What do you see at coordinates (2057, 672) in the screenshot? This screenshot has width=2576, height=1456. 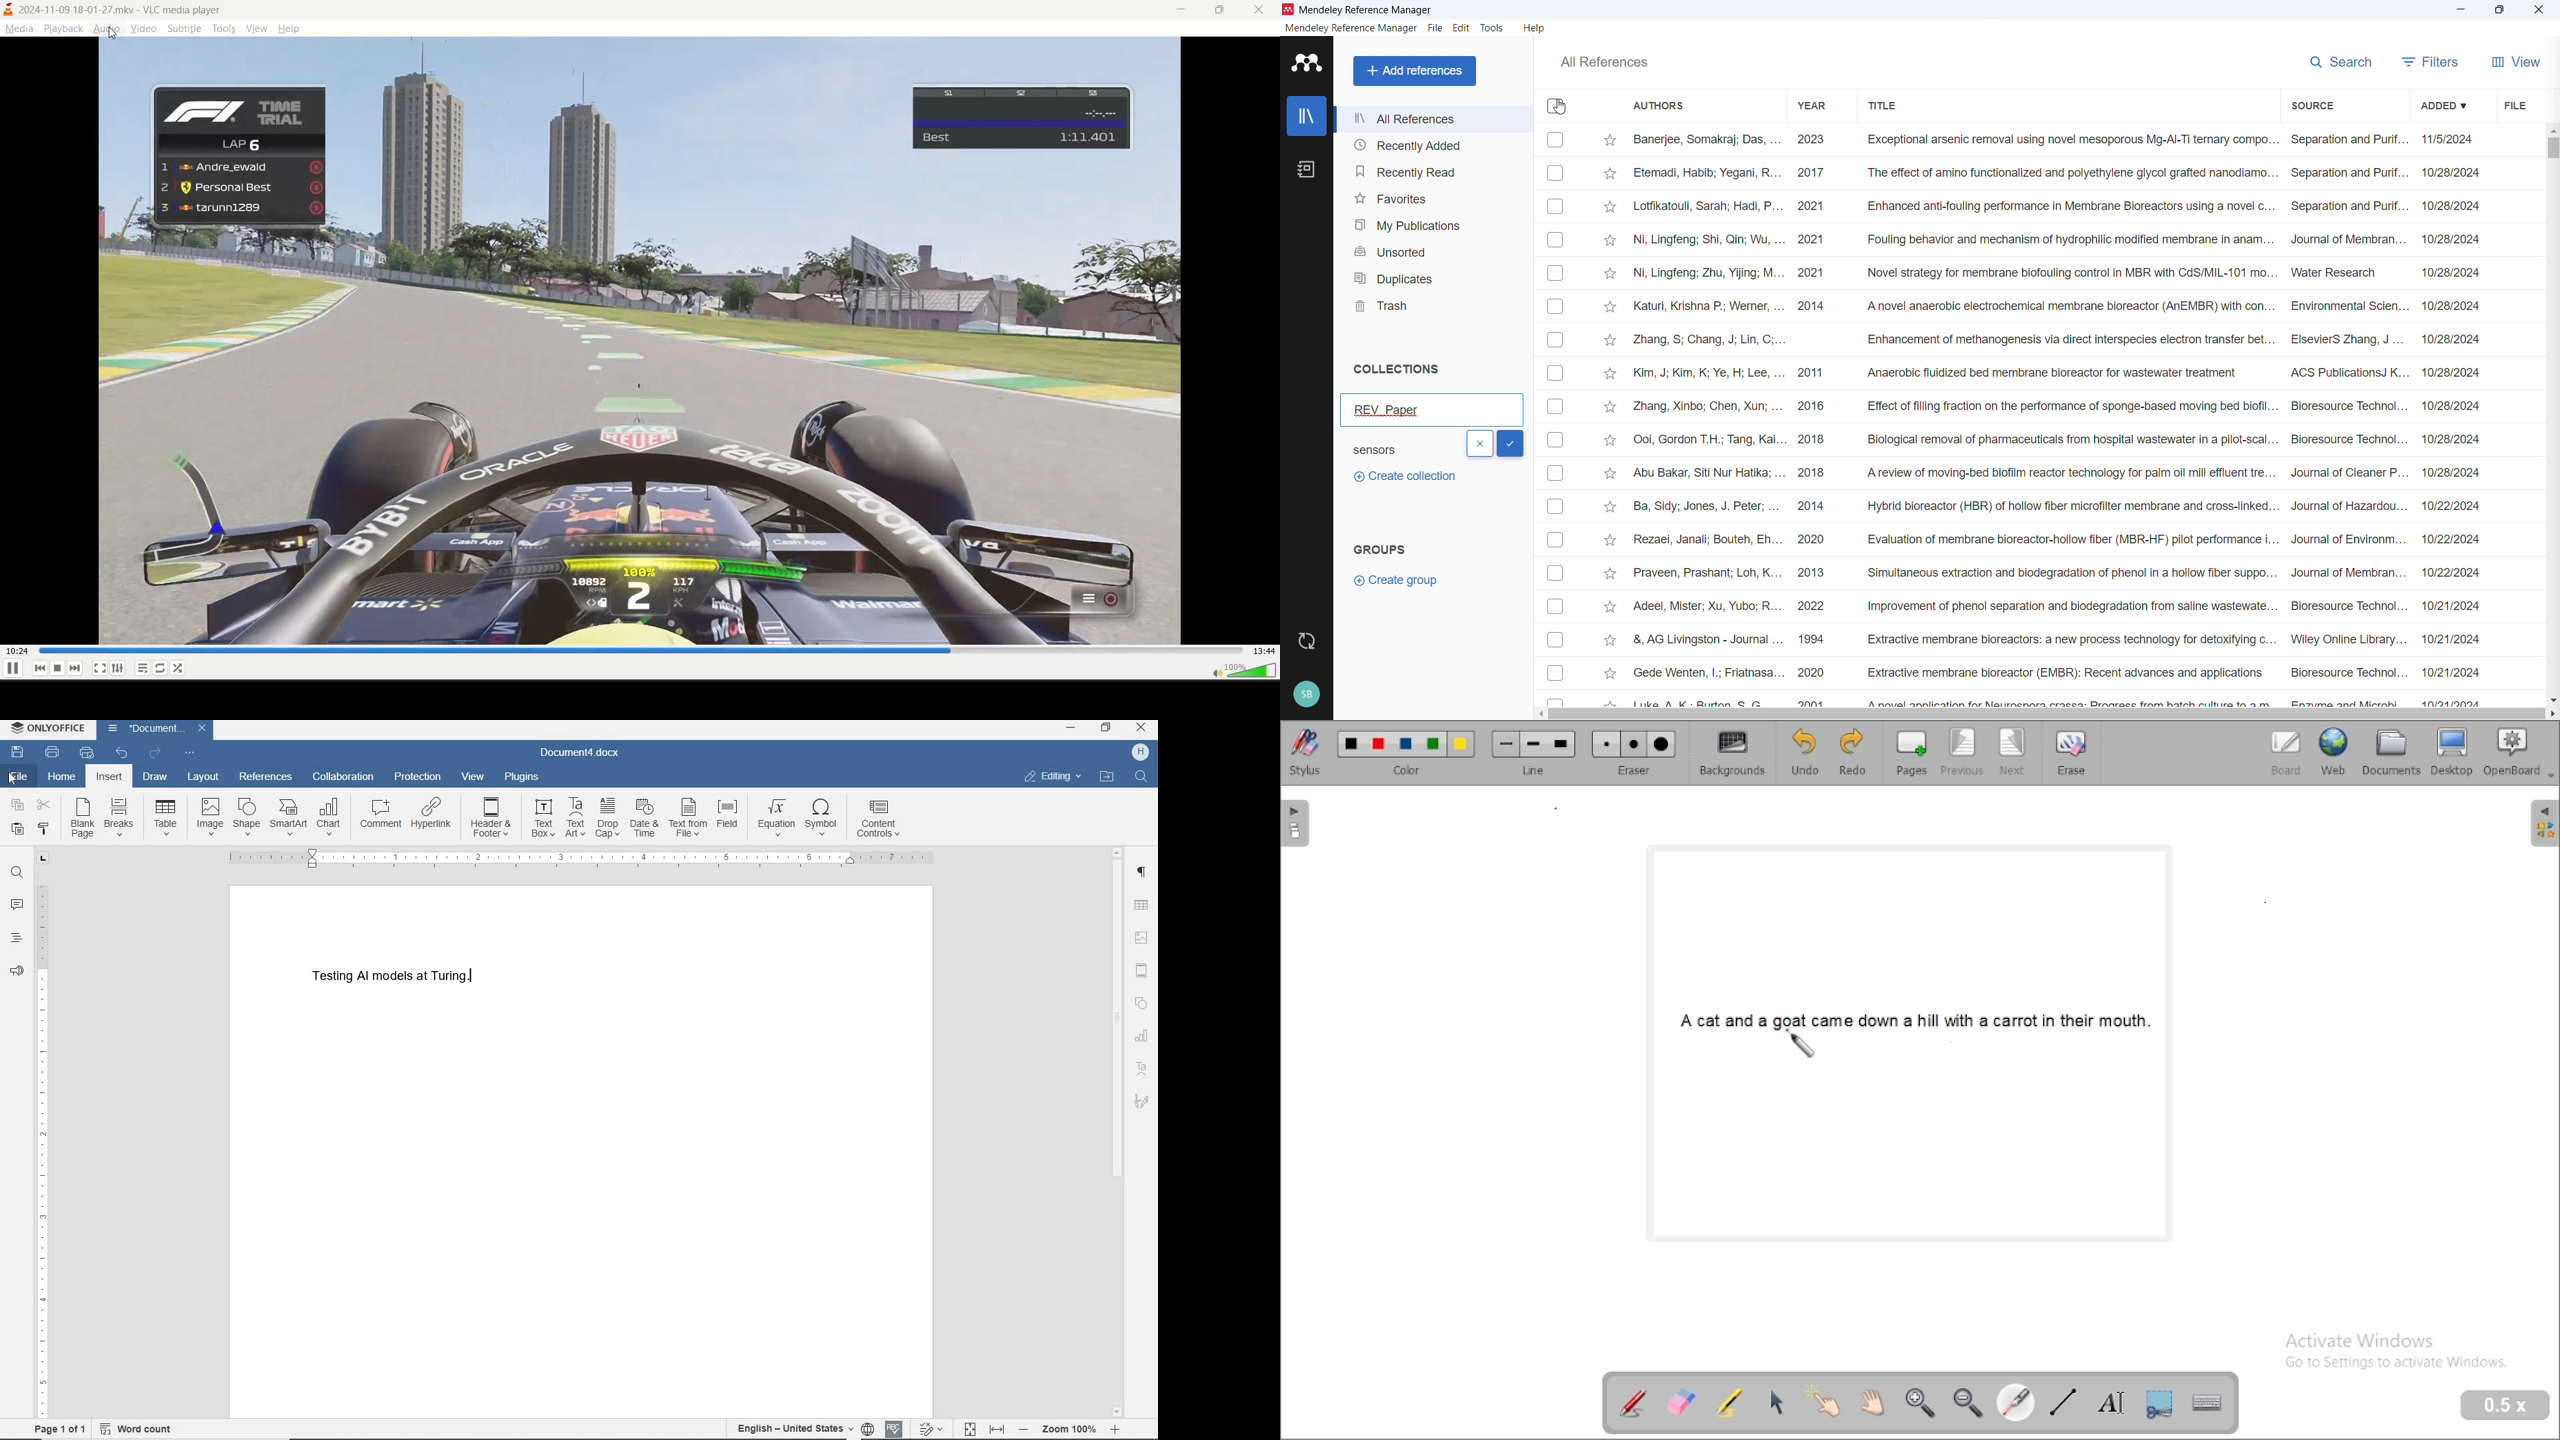 I see `Gede Wenten, |; Friatnasa... 2020 Extractive membrane bioreactor (EMBR): Recent advances and applications Bioresource Technol... 10/21/2024` at bounding box center [2057, 672].